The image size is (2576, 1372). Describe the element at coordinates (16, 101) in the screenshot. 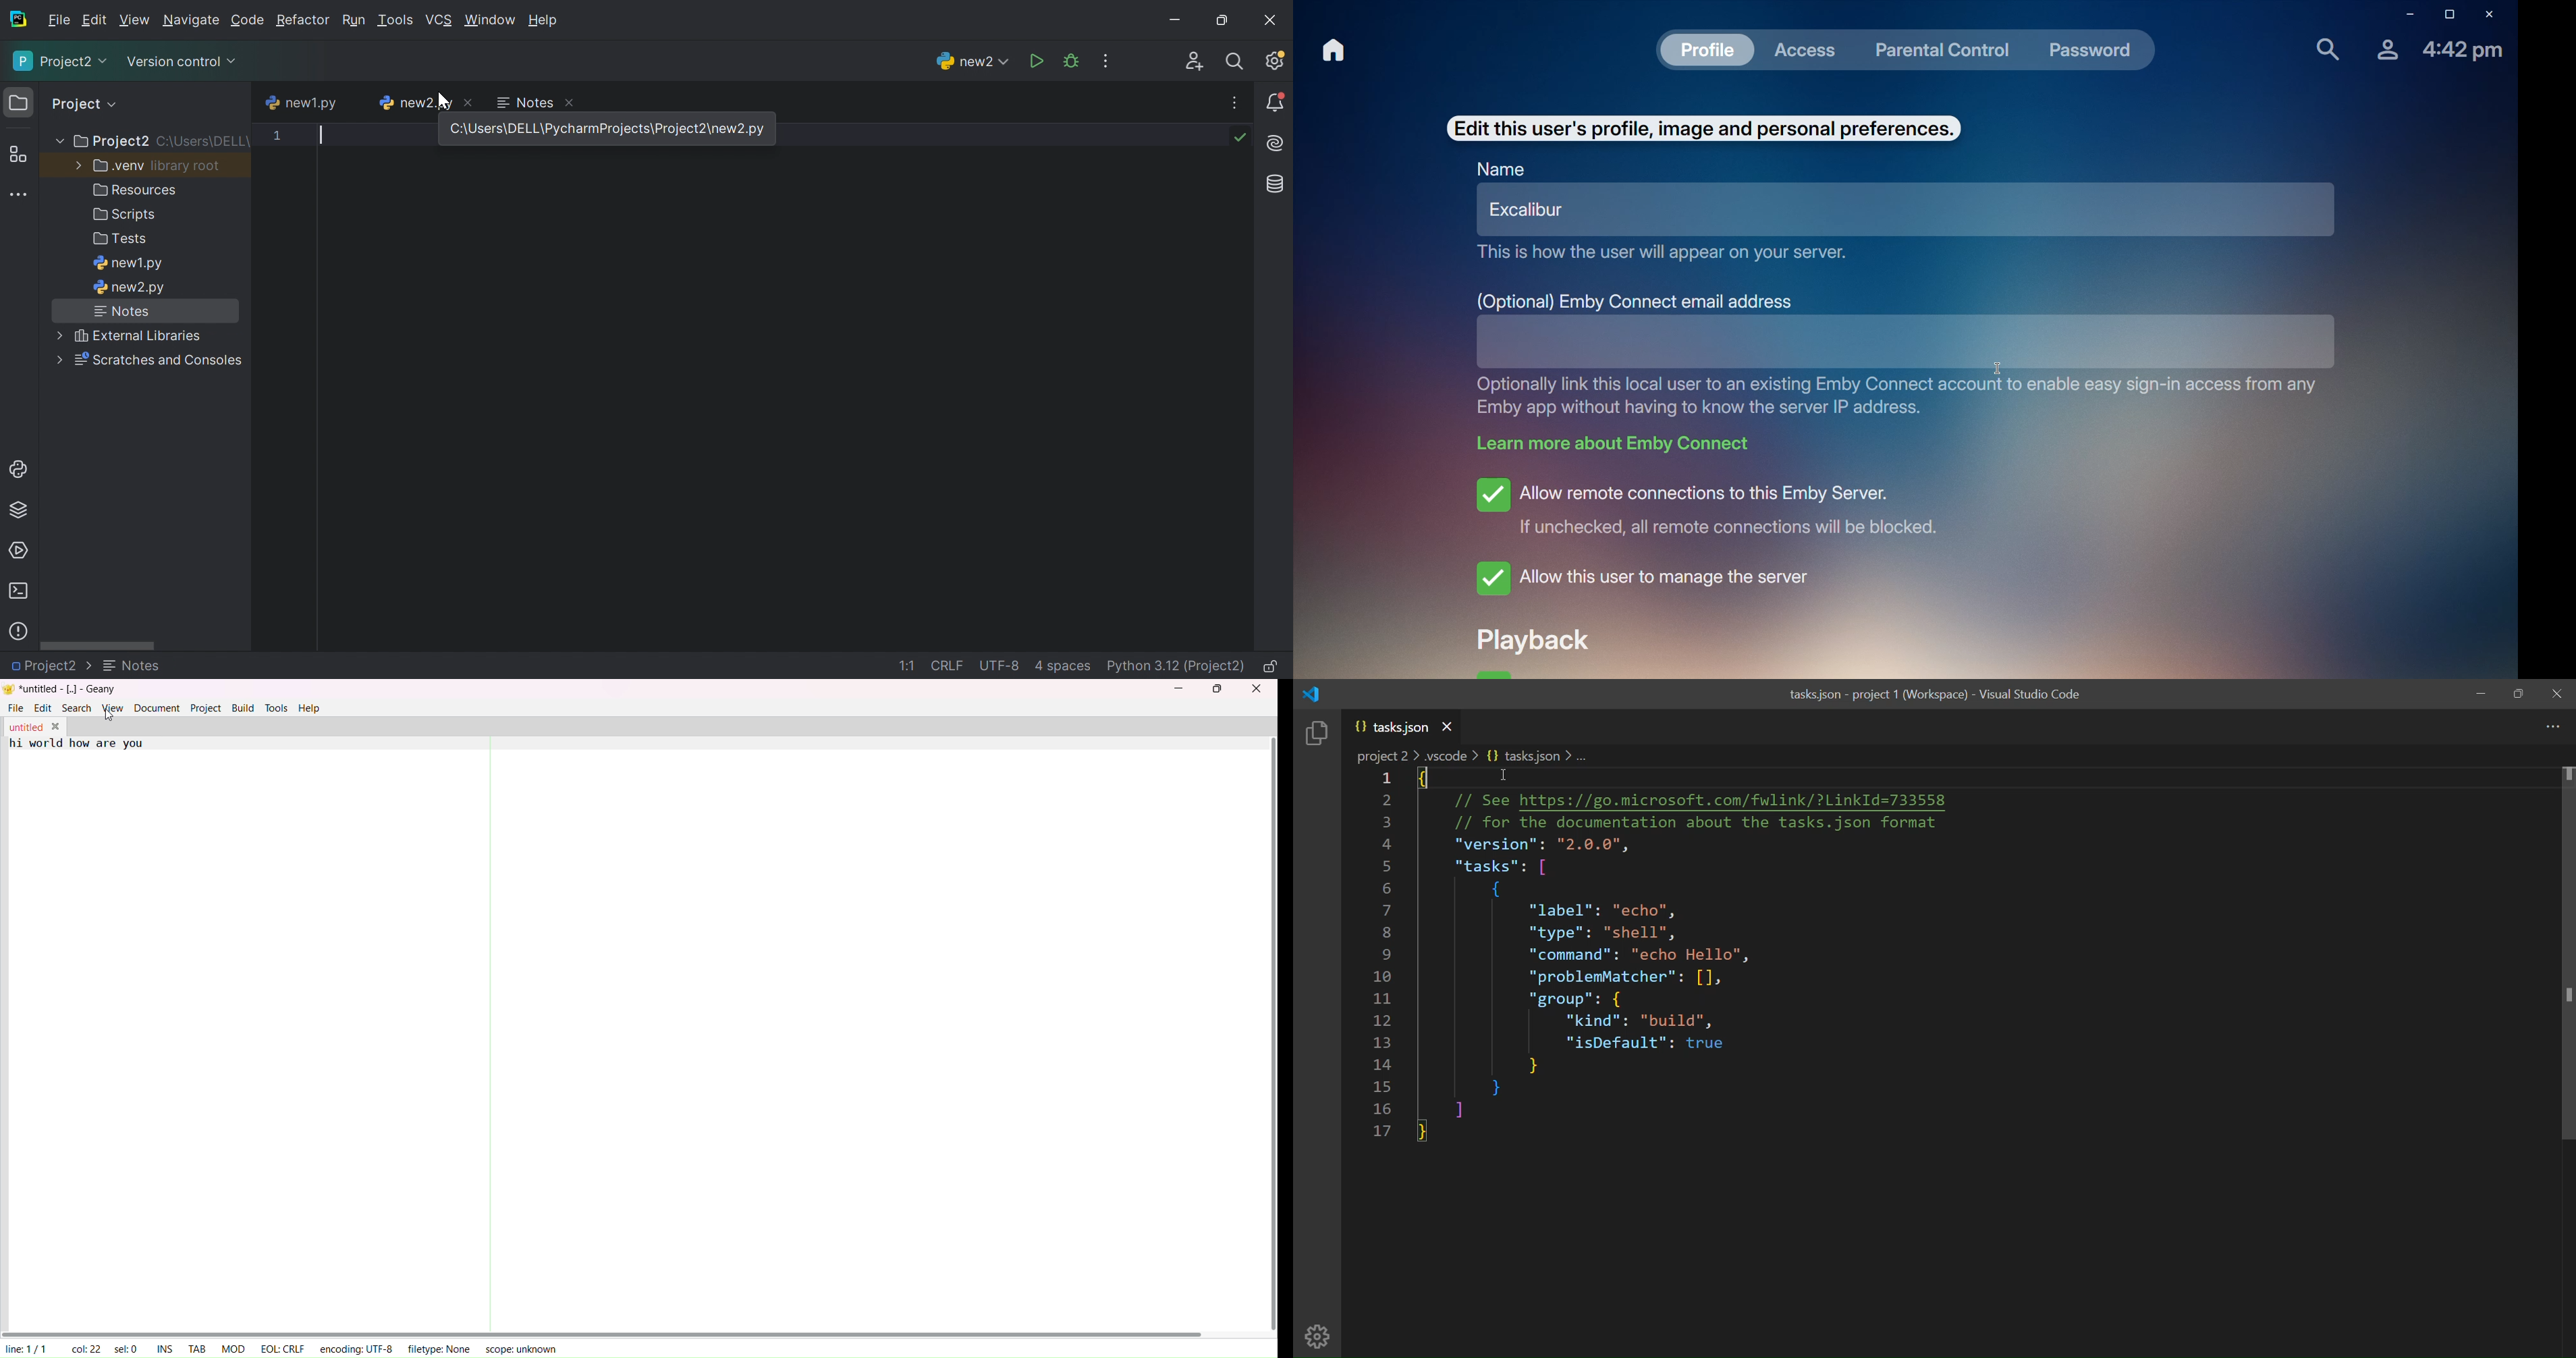

I see `Folder icon` at that location.